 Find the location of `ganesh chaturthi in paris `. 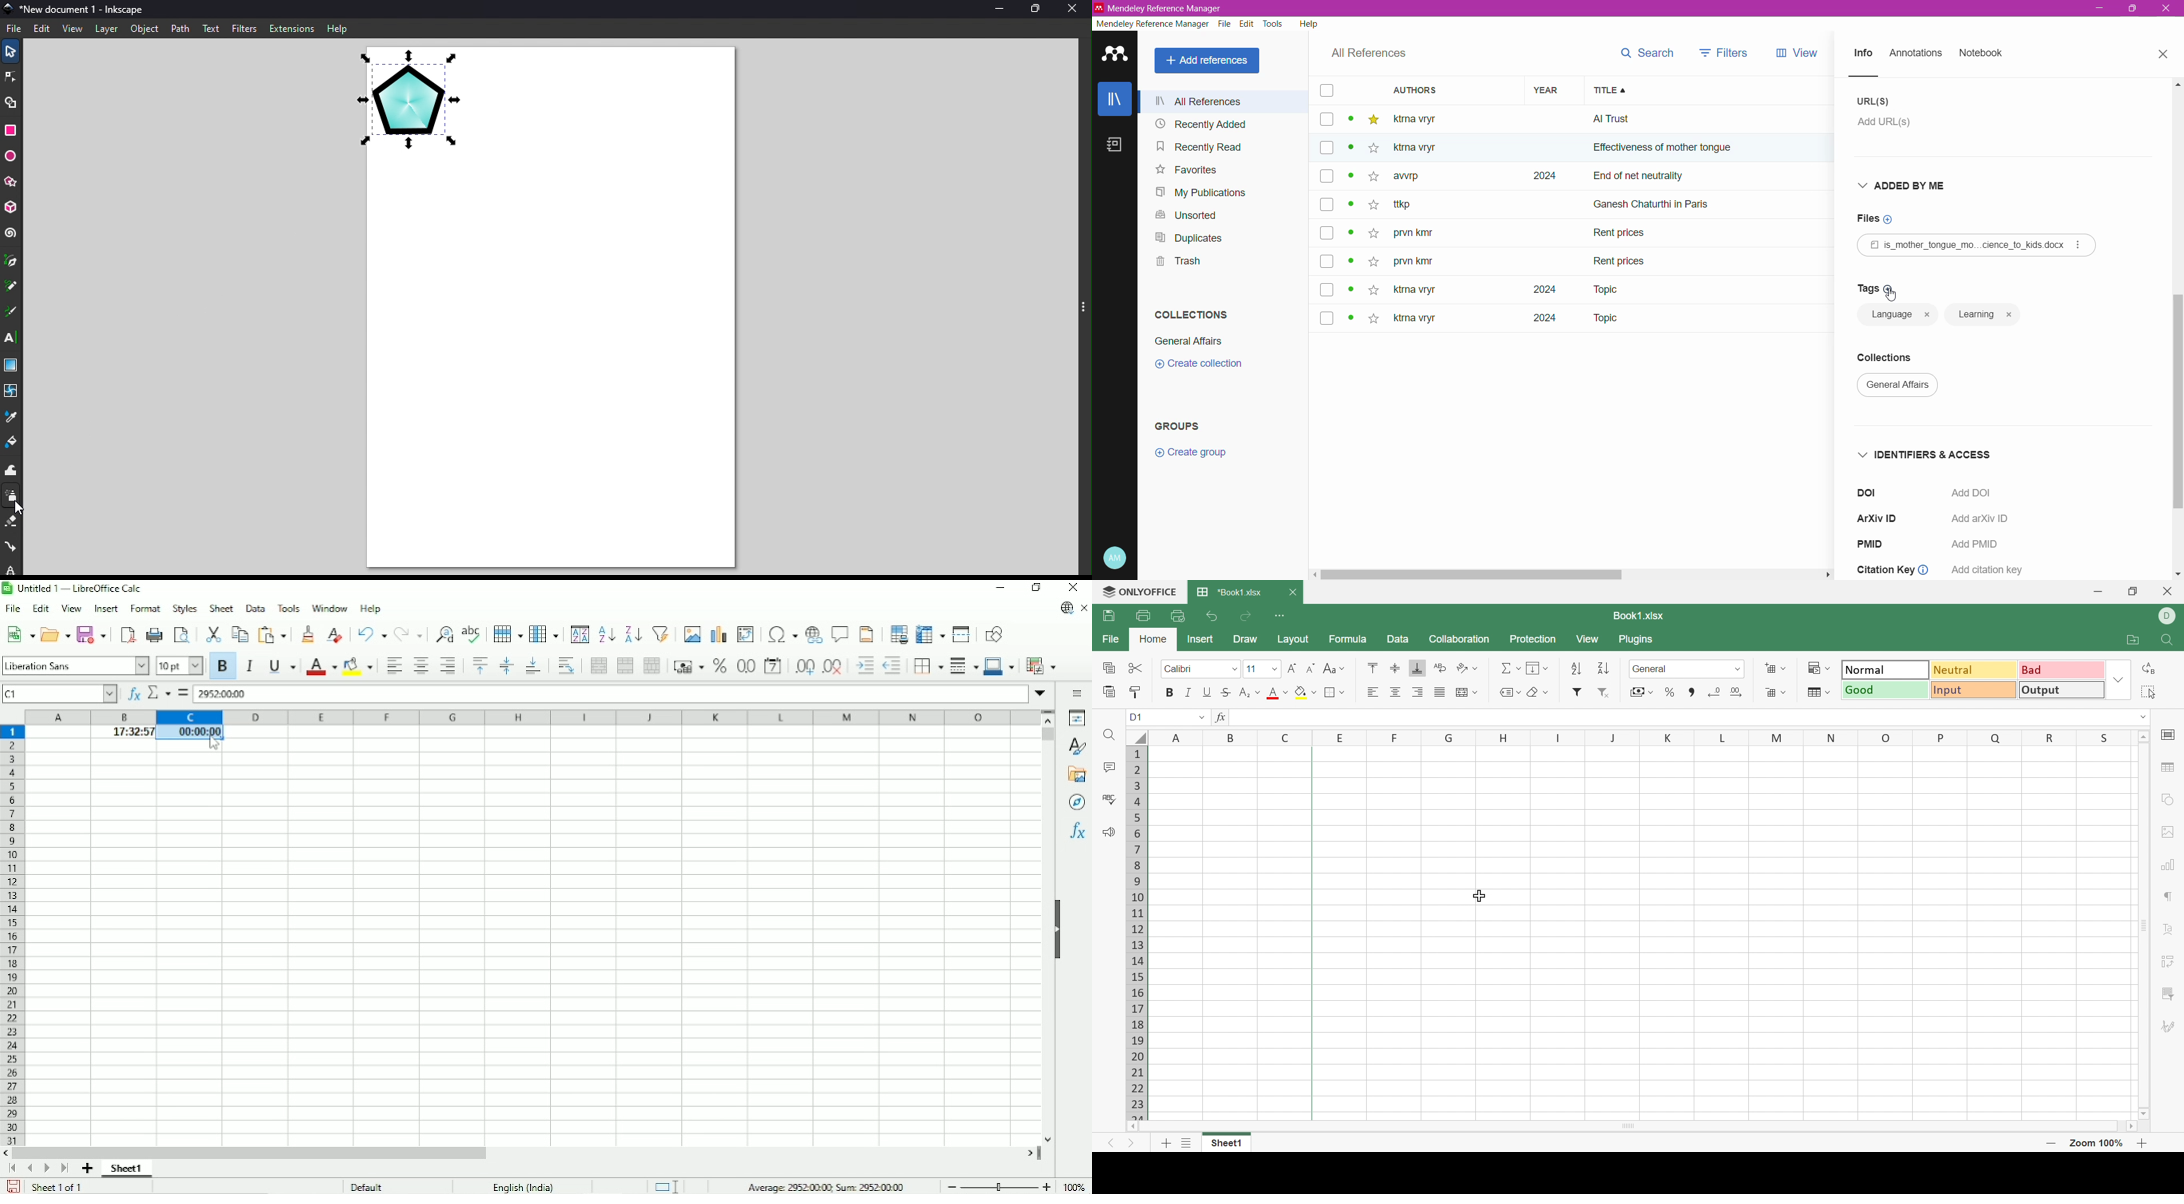

ganesh chaturthi in paris  is located at coordinates (1664, 200).